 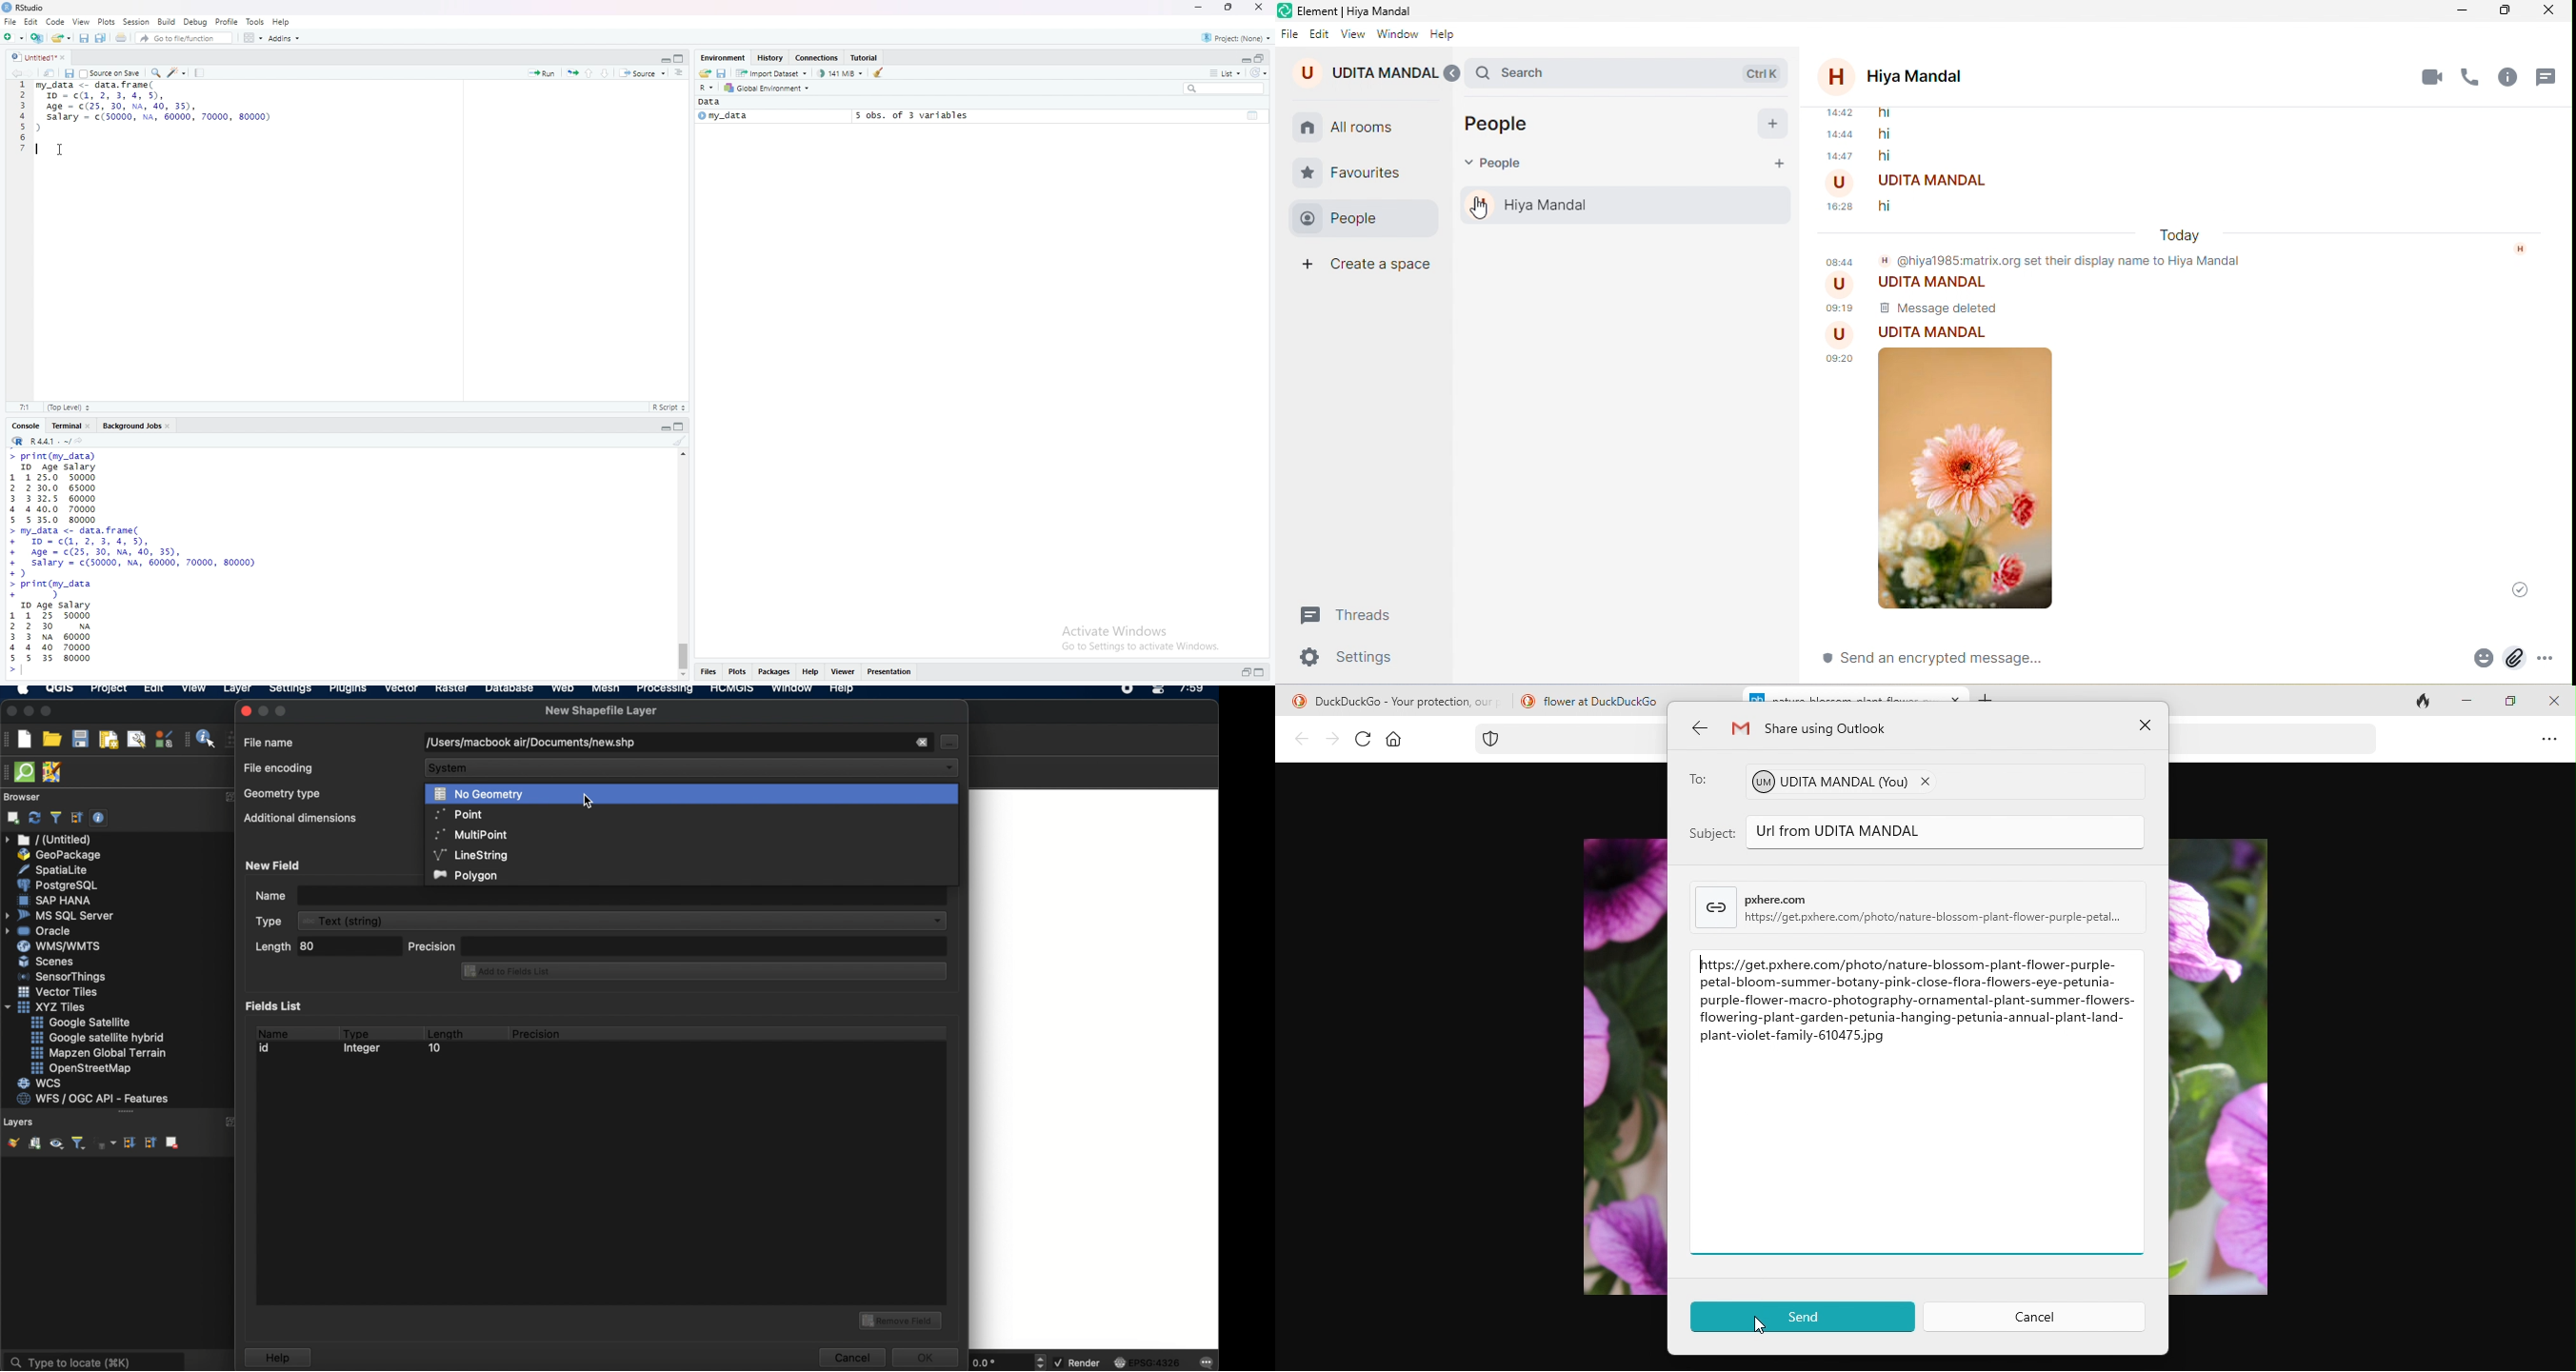 What do you see at coordinates (1352, 32) in the screenshot?
I see `view` at bounding box center [1352, 32].